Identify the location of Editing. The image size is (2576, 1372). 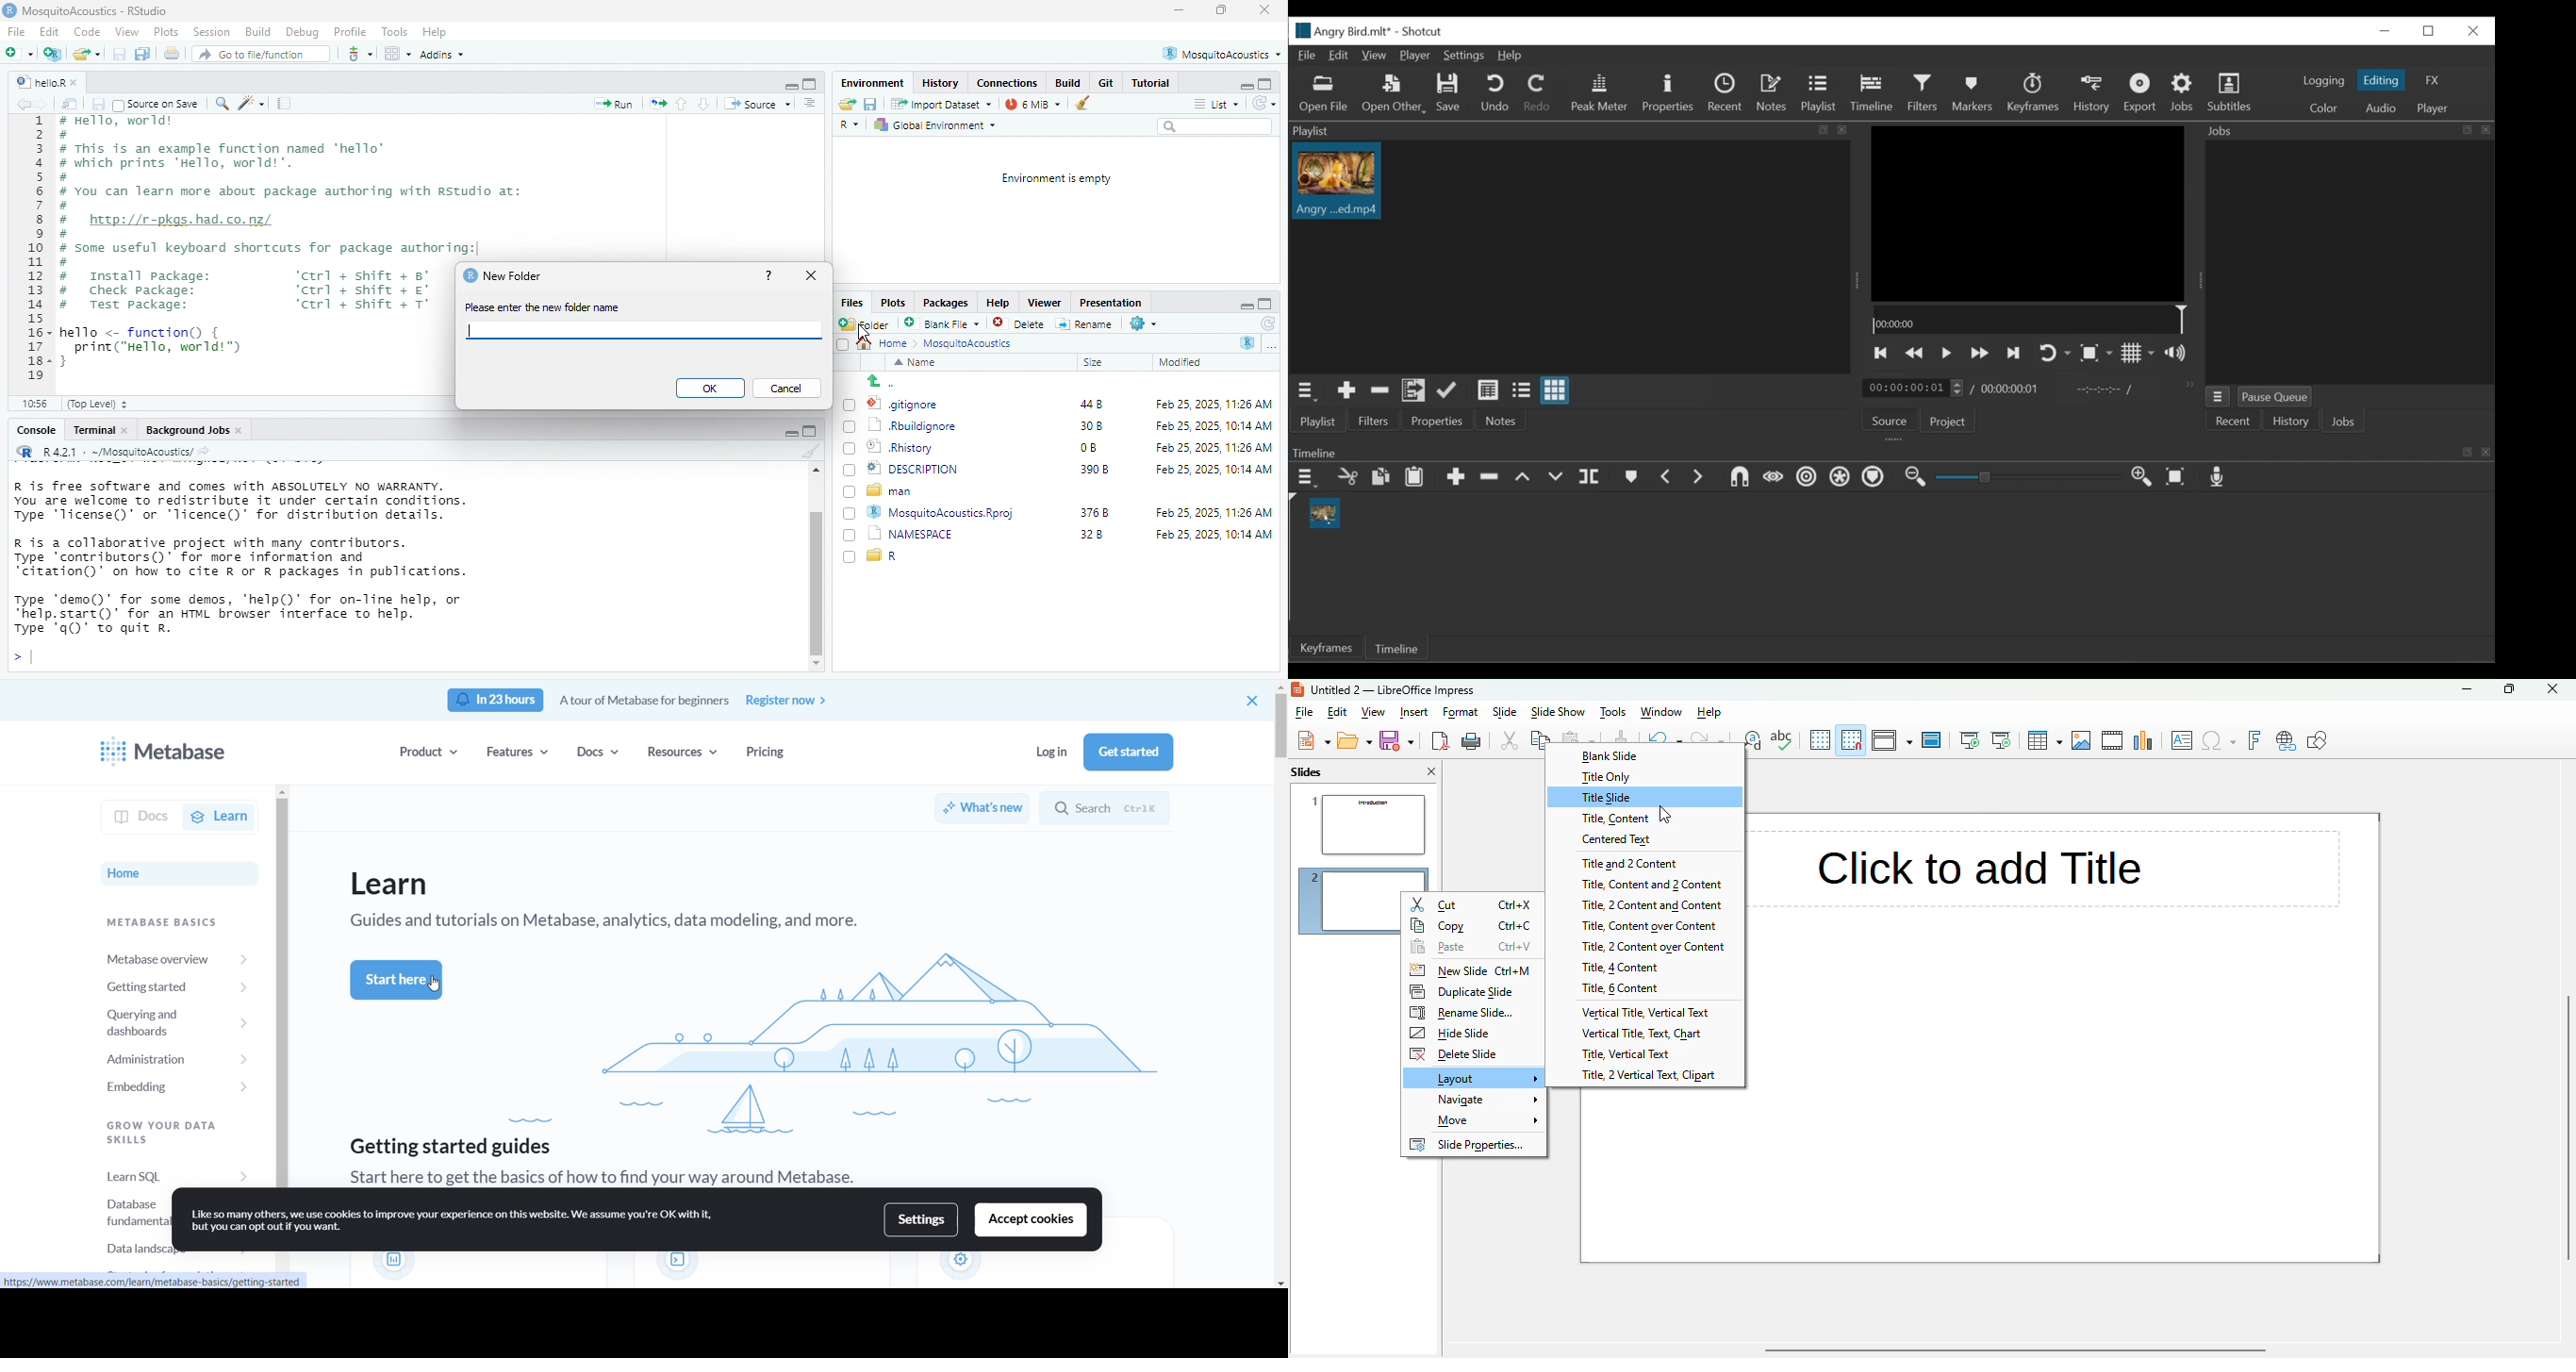
(2383, 80).